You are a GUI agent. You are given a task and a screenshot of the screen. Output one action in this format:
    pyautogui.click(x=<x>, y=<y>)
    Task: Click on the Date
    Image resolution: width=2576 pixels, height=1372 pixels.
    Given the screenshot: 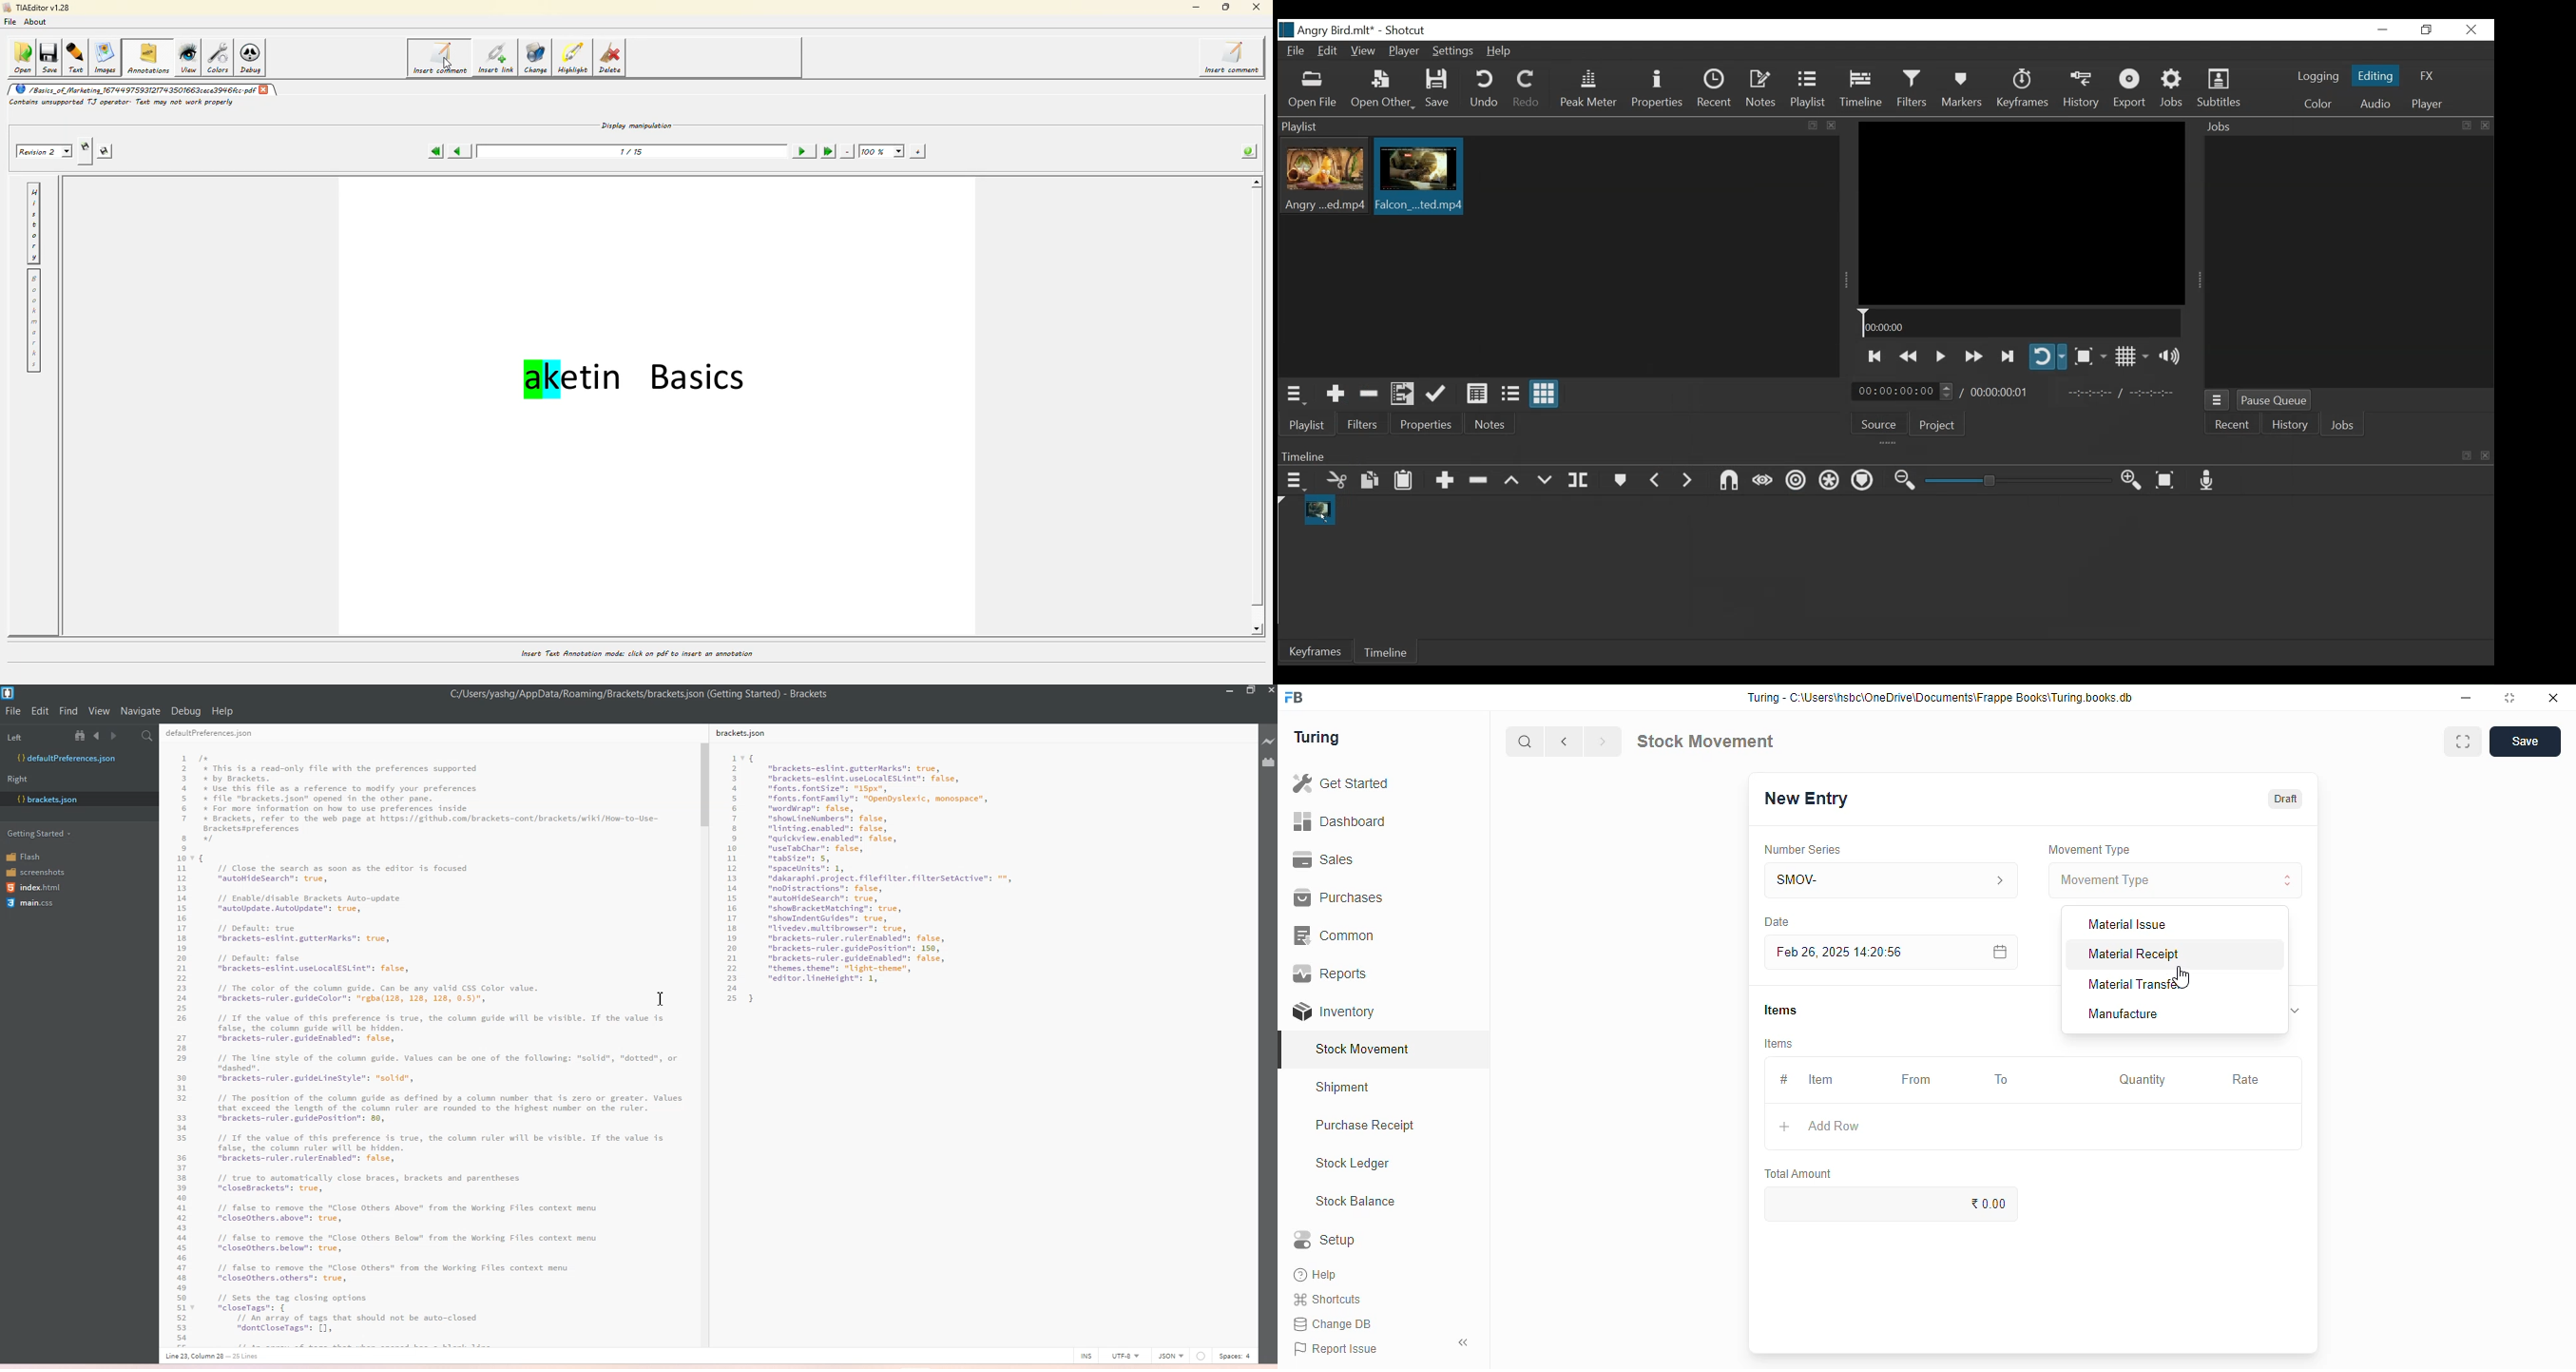 What is the action you would take?
    pyautogui.click(x=1777, y=921)
    